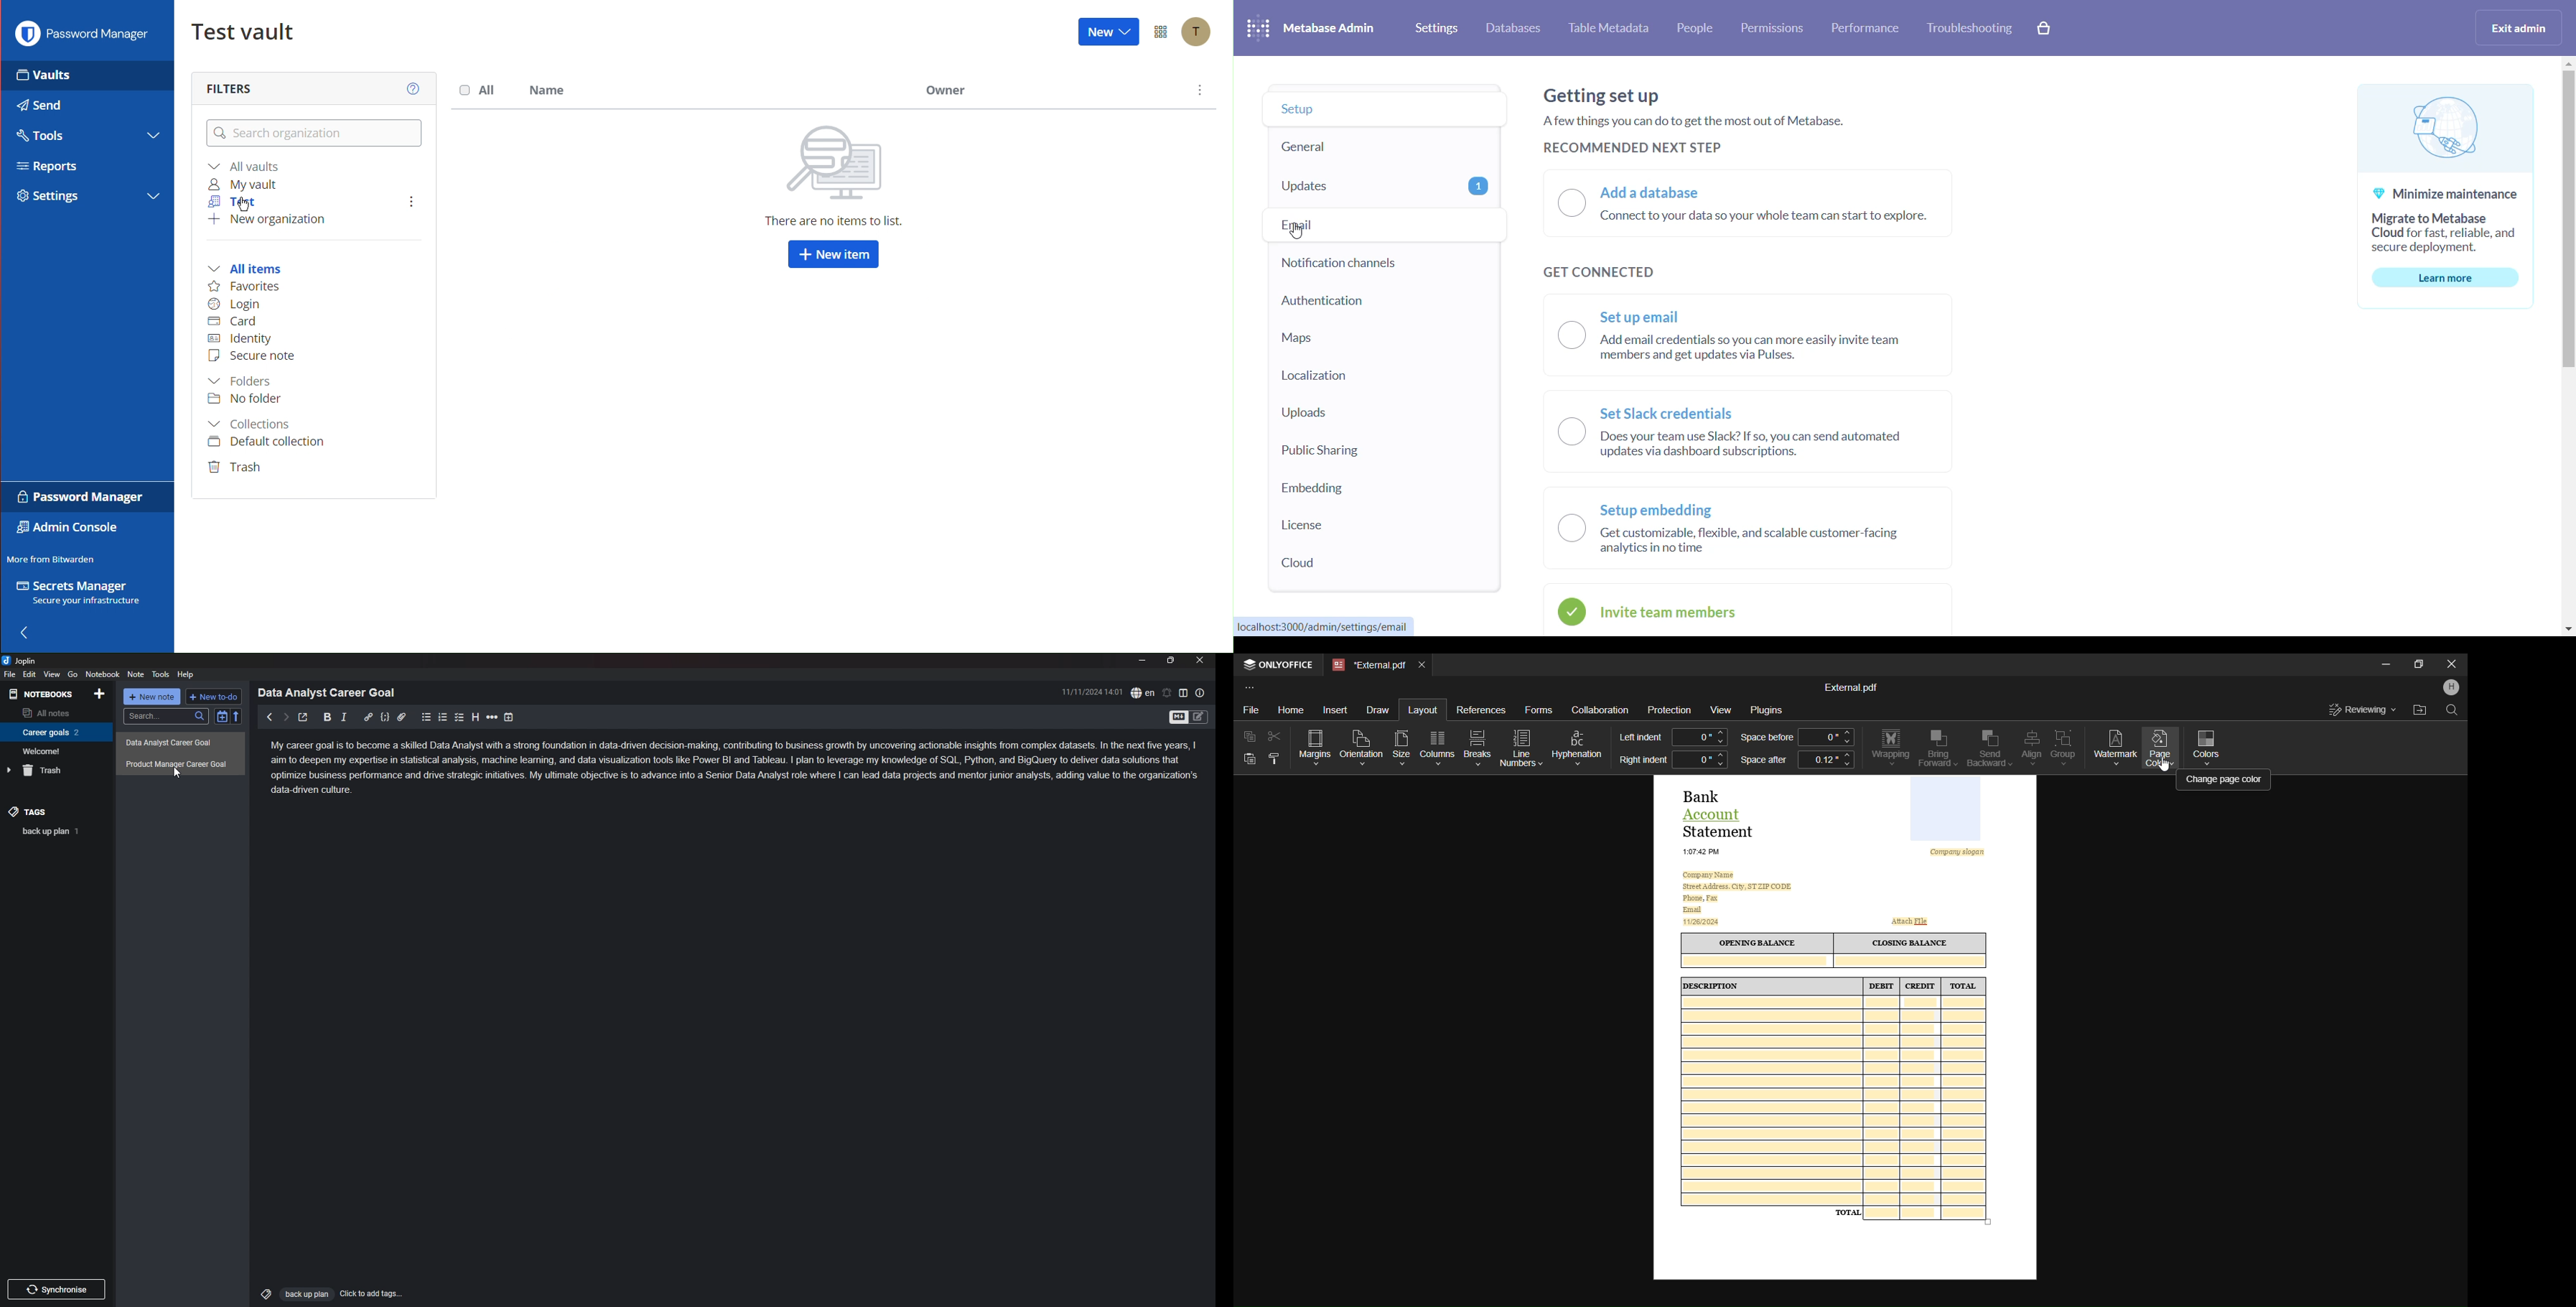 The image size is (2576, 1316). I want to click on help, so click(186, 675).